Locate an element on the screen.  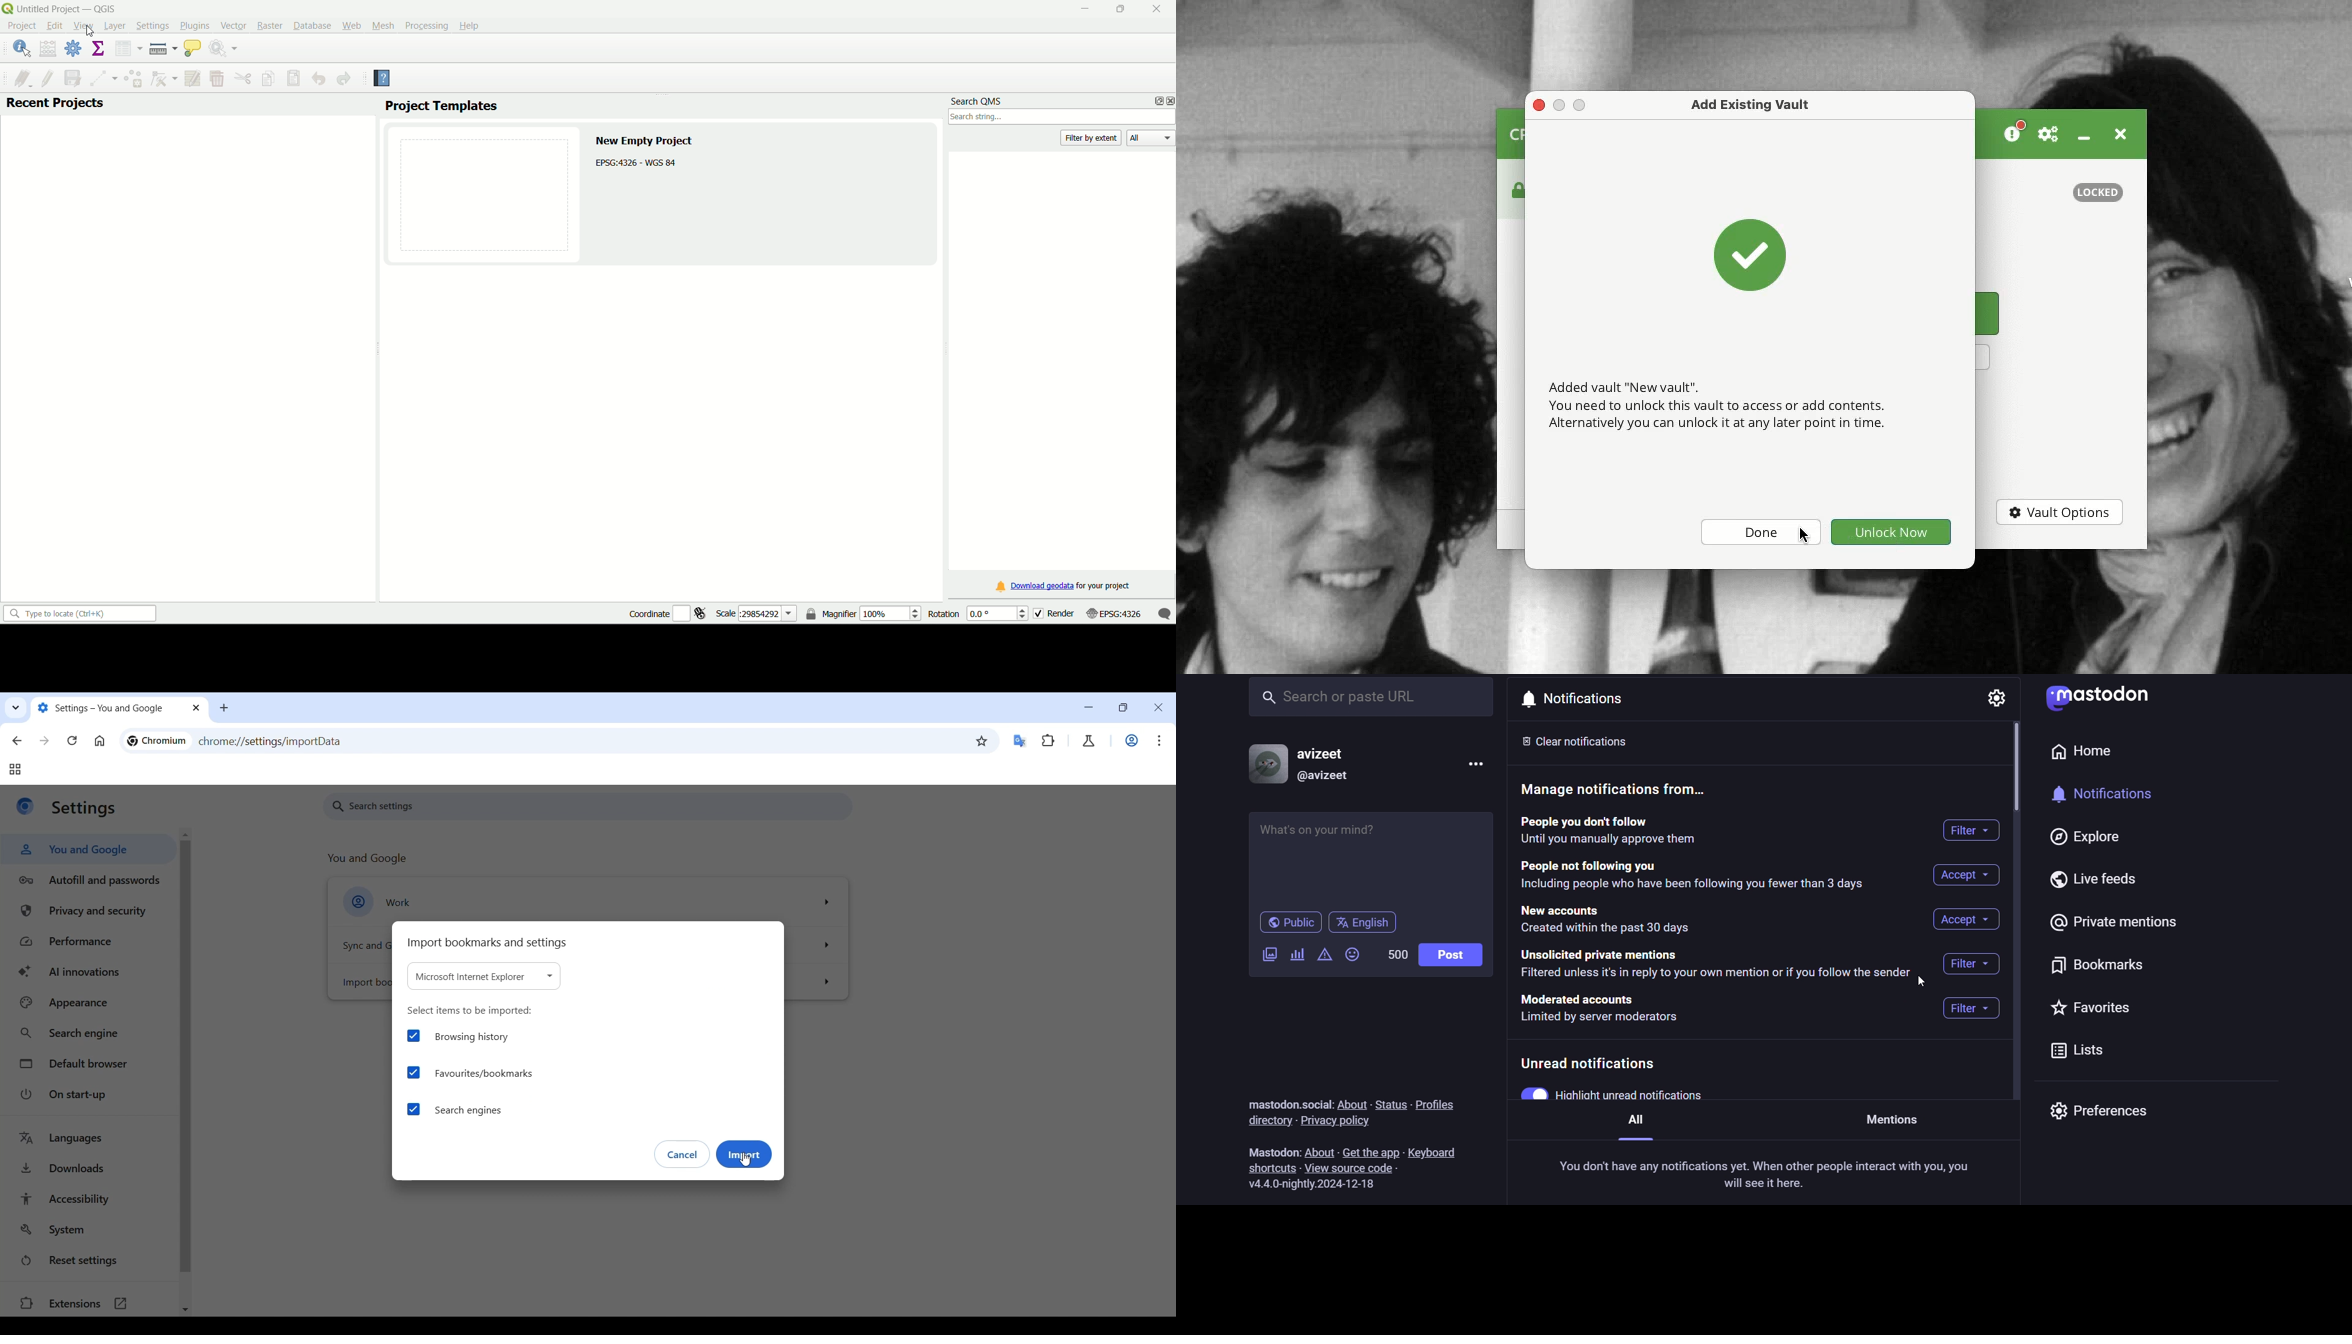
@avizeet is located at coordinates (1326, 778).